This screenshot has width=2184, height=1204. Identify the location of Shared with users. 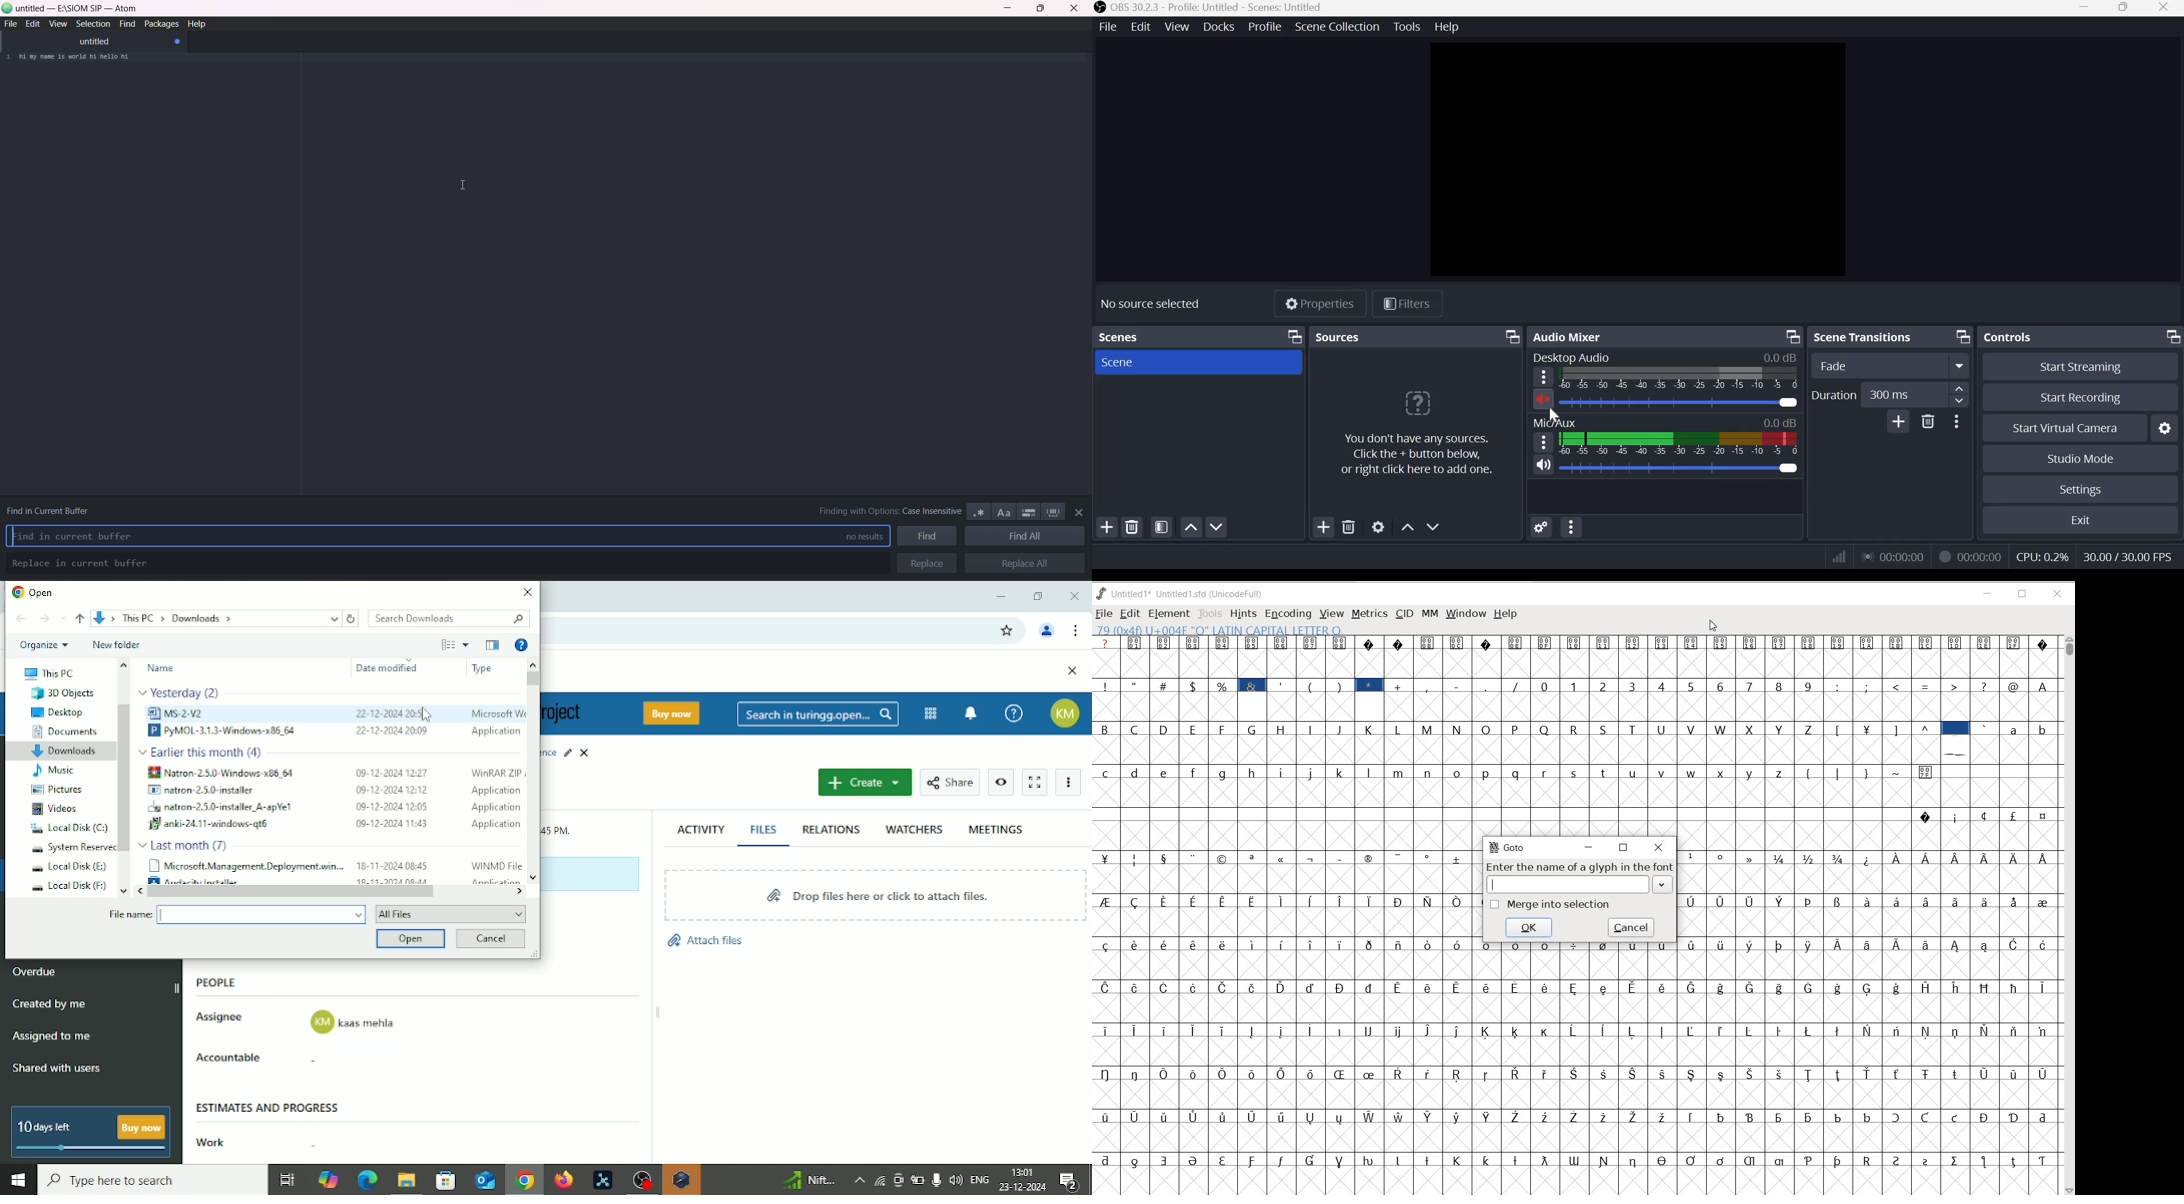
(58, 1070).